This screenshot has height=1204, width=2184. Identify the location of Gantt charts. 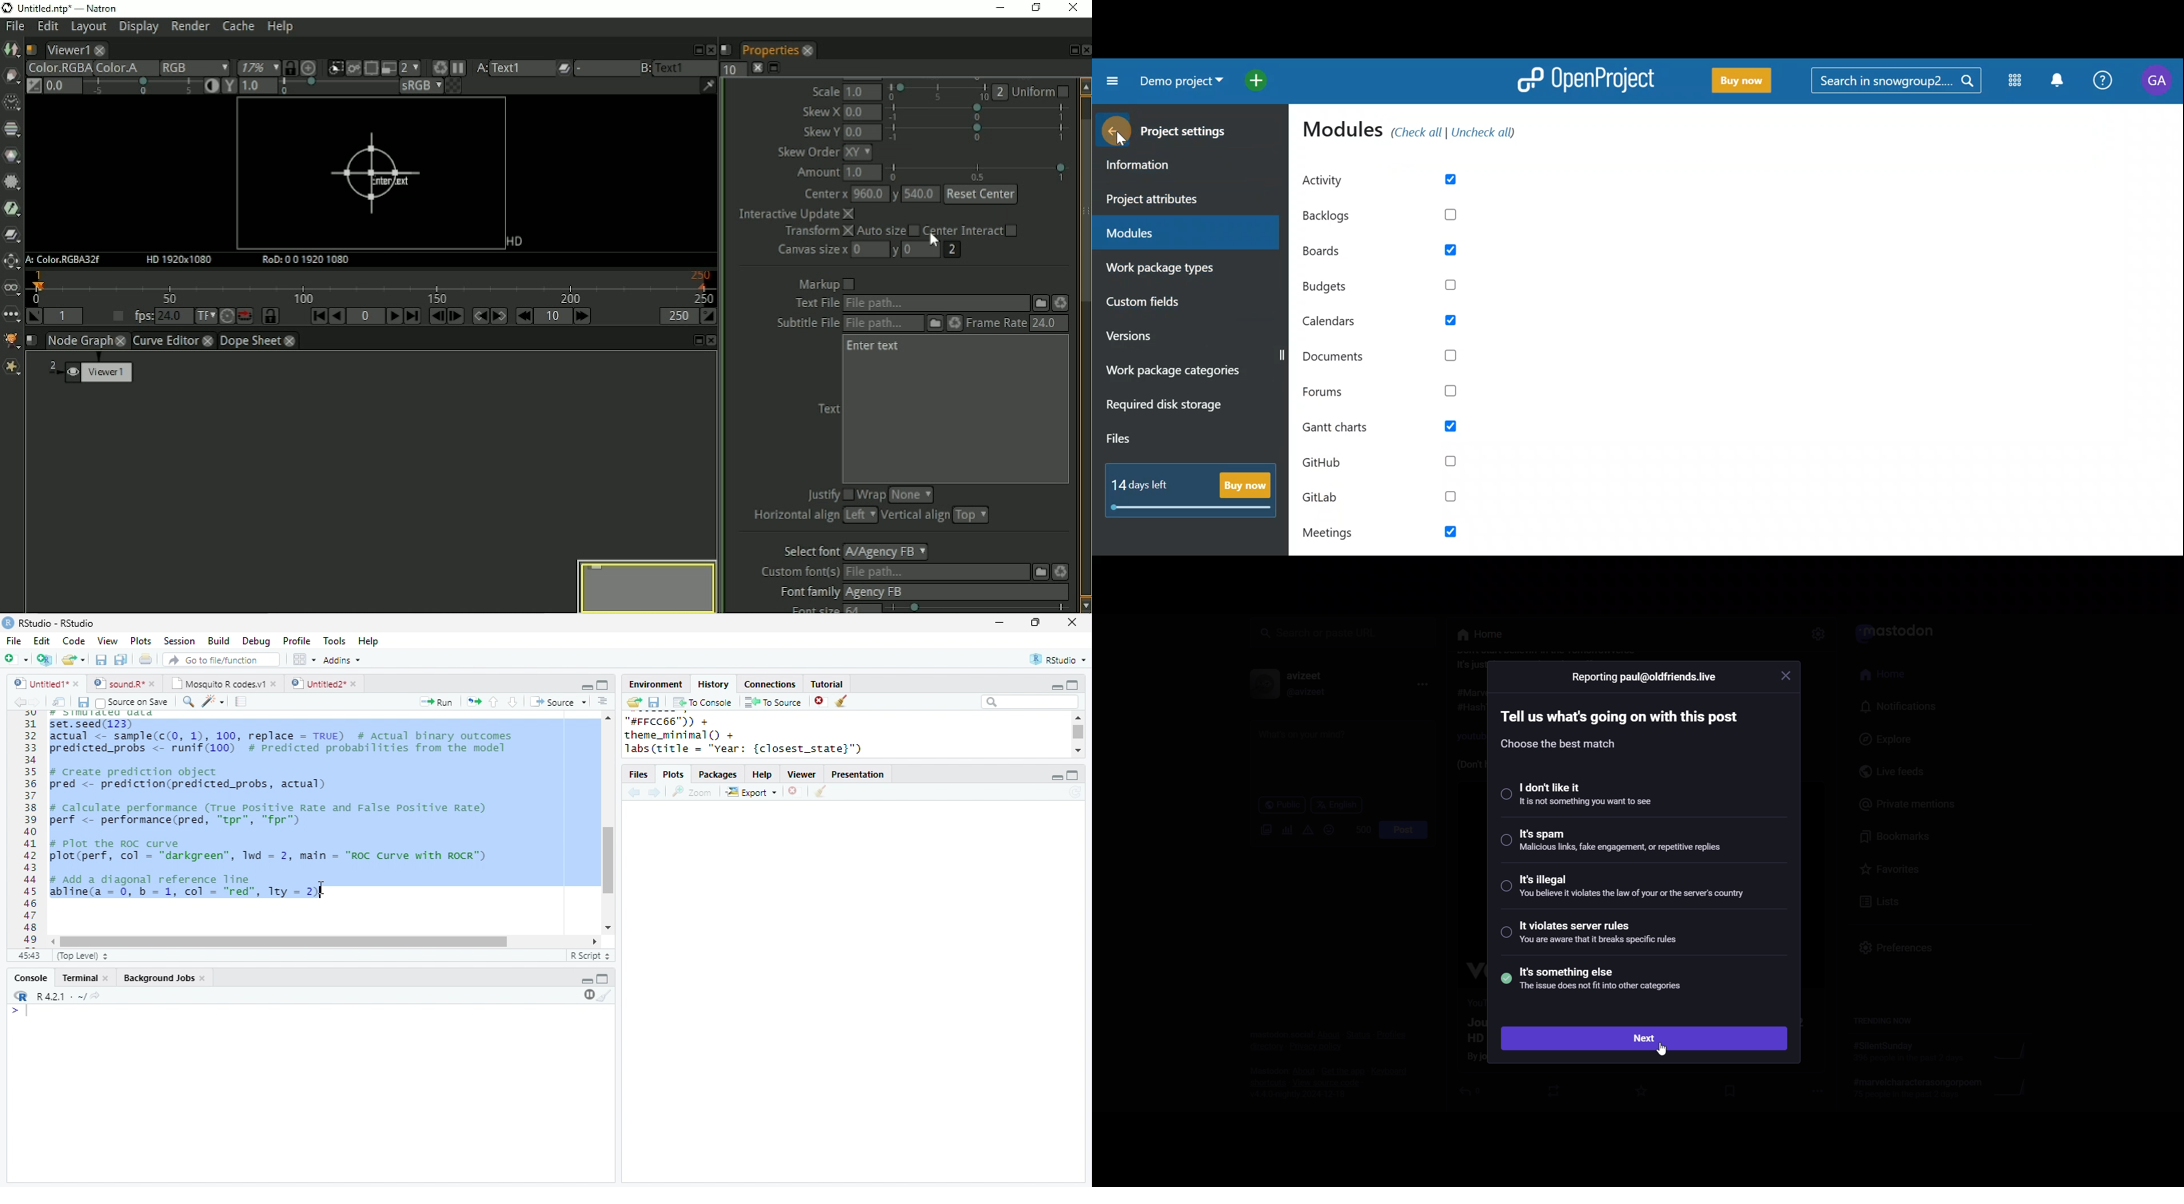
(1388, 428).